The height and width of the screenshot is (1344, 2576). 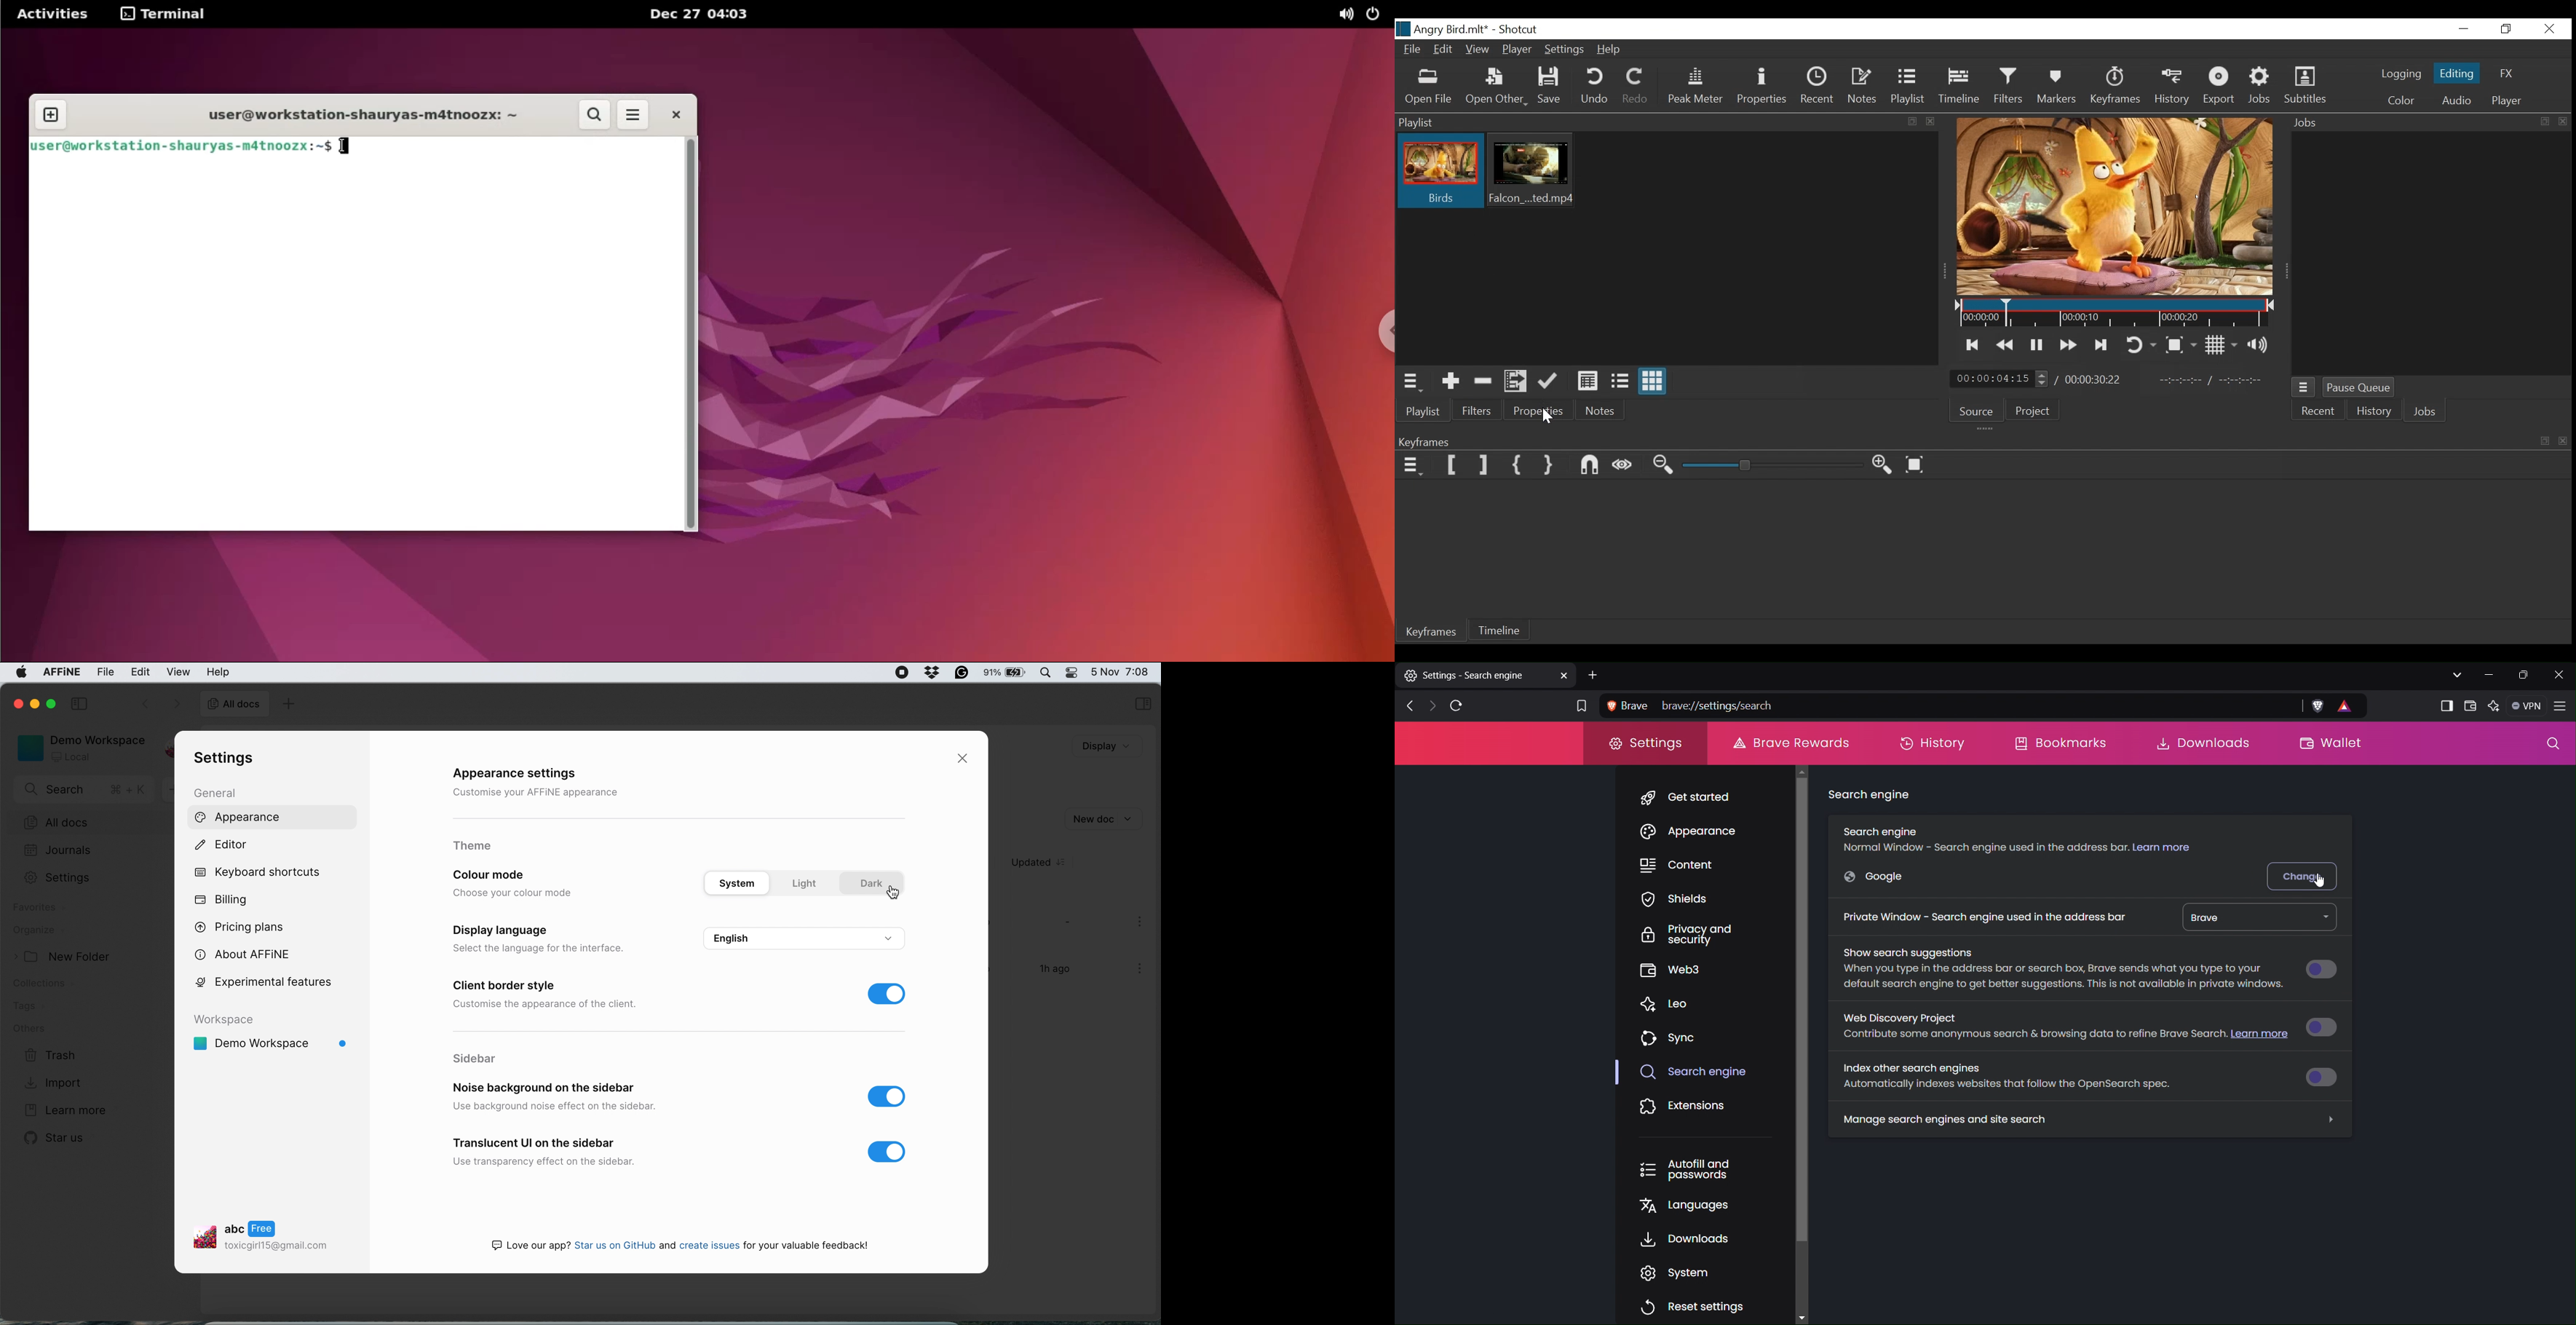 What do you see at coordinates (1863, 86) in the screenshot?
I see `Notes` at bounding box center [1863, 86].